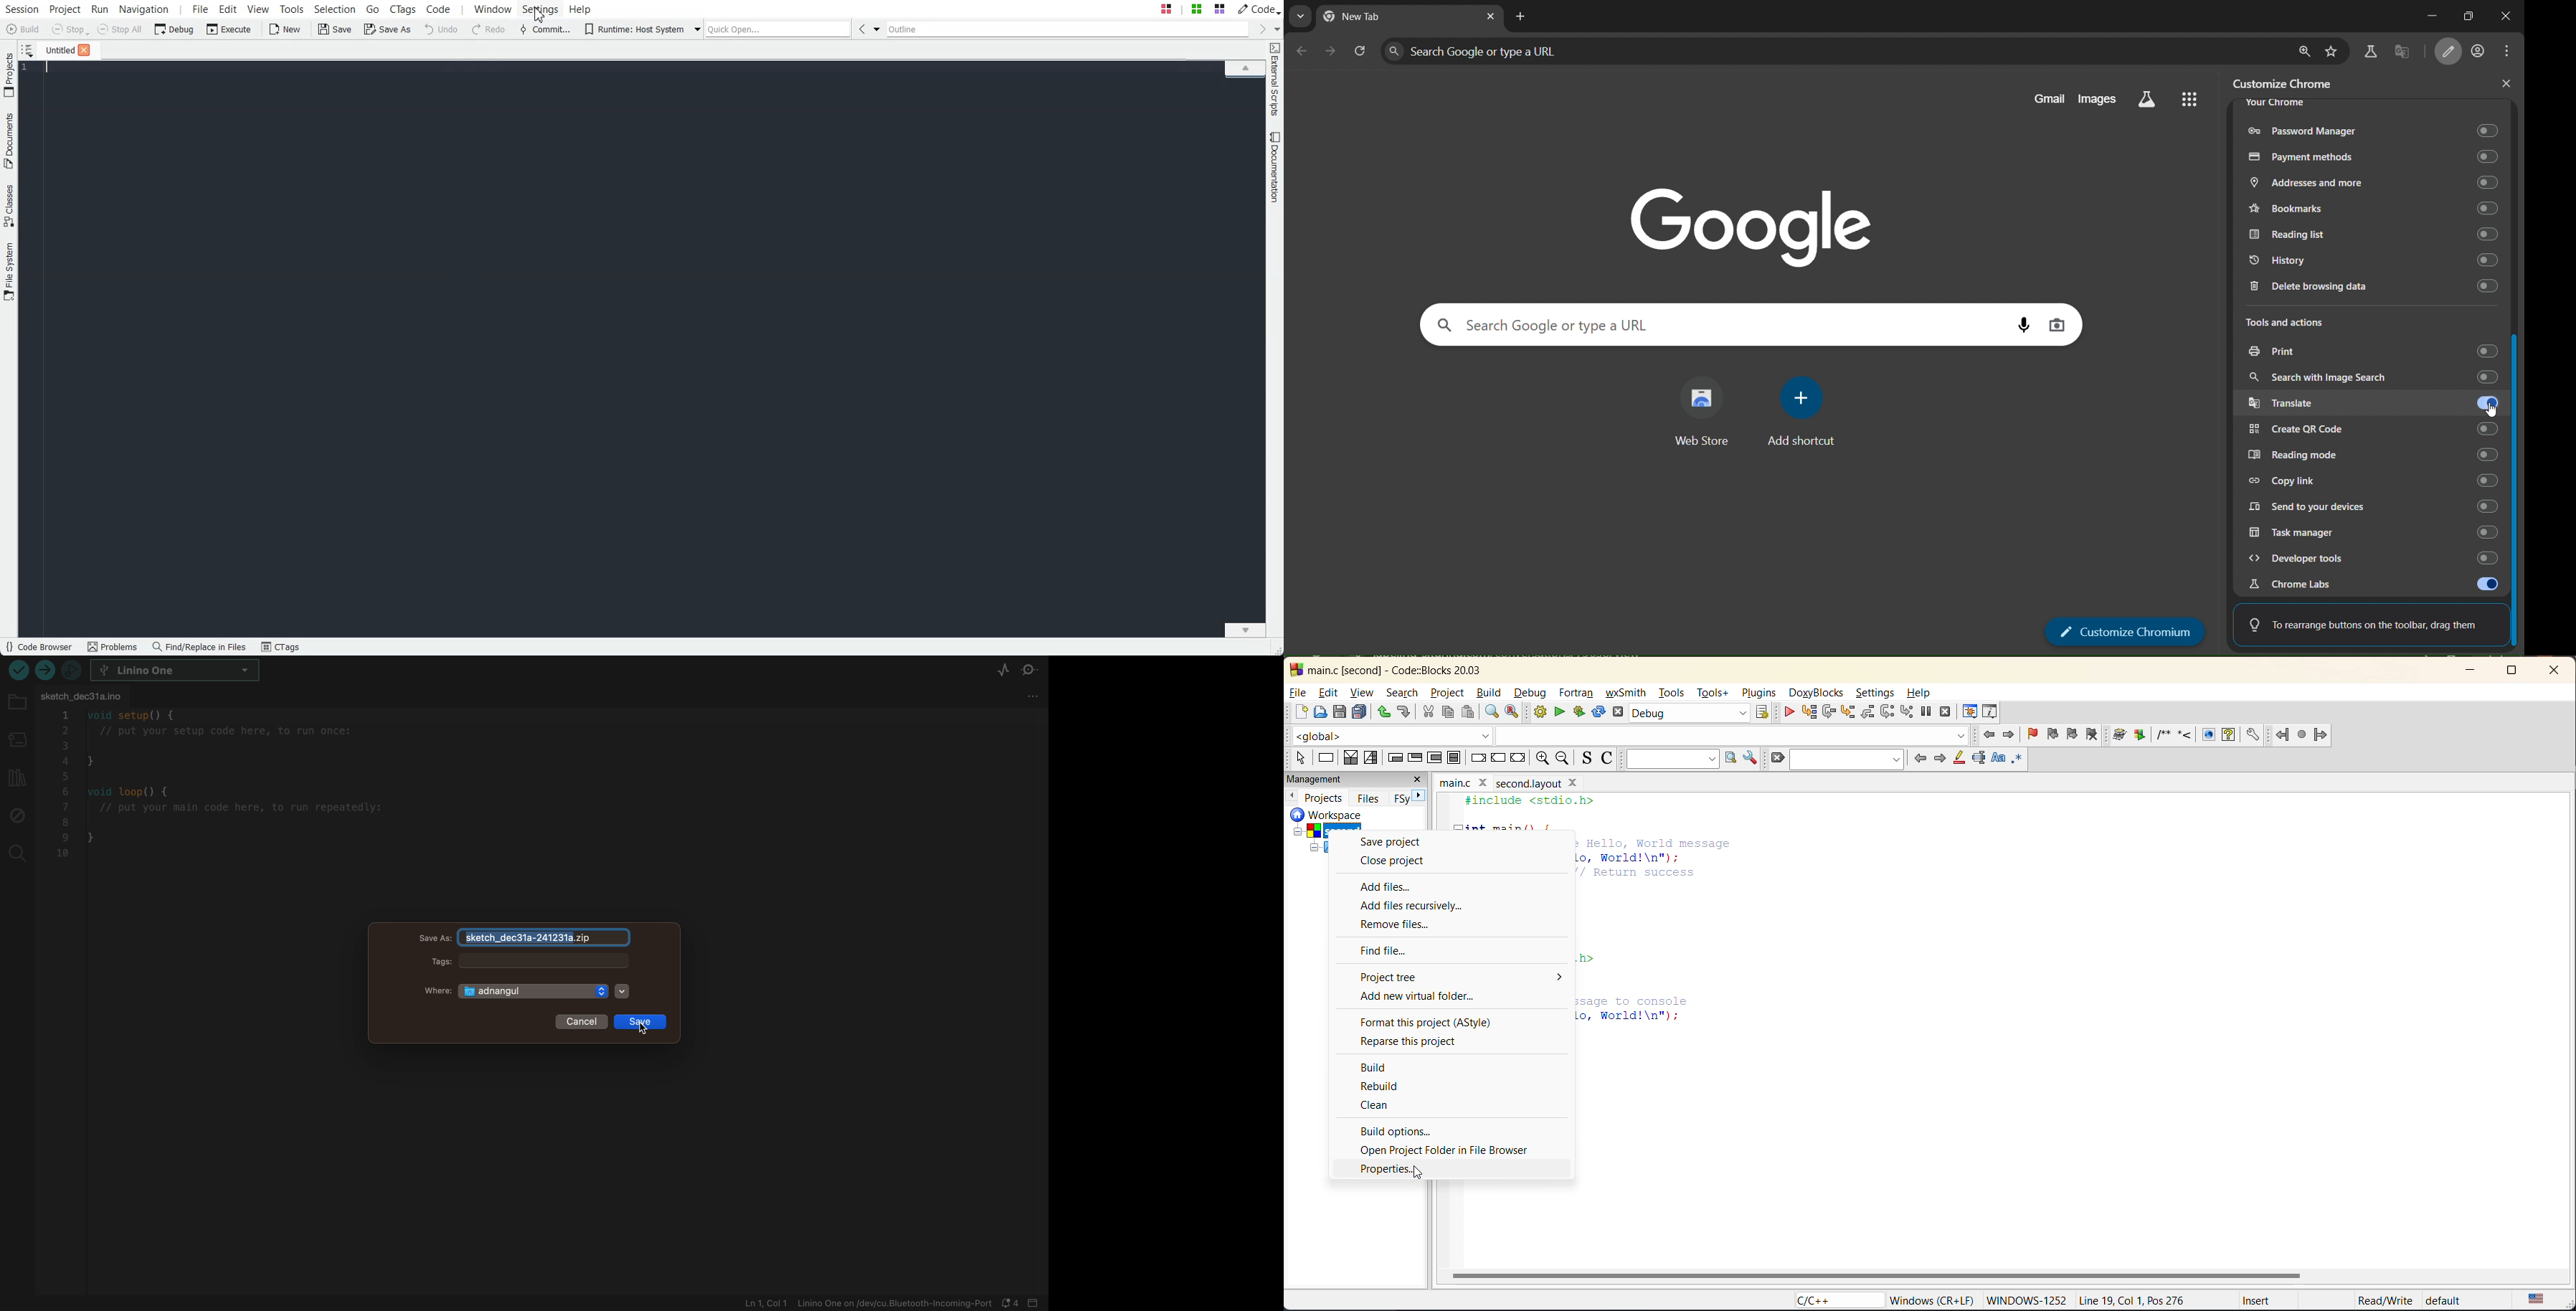 The width and height of the screenshot is (2576, 1316). I want to click on delete browsing data, so click(2370, 288).